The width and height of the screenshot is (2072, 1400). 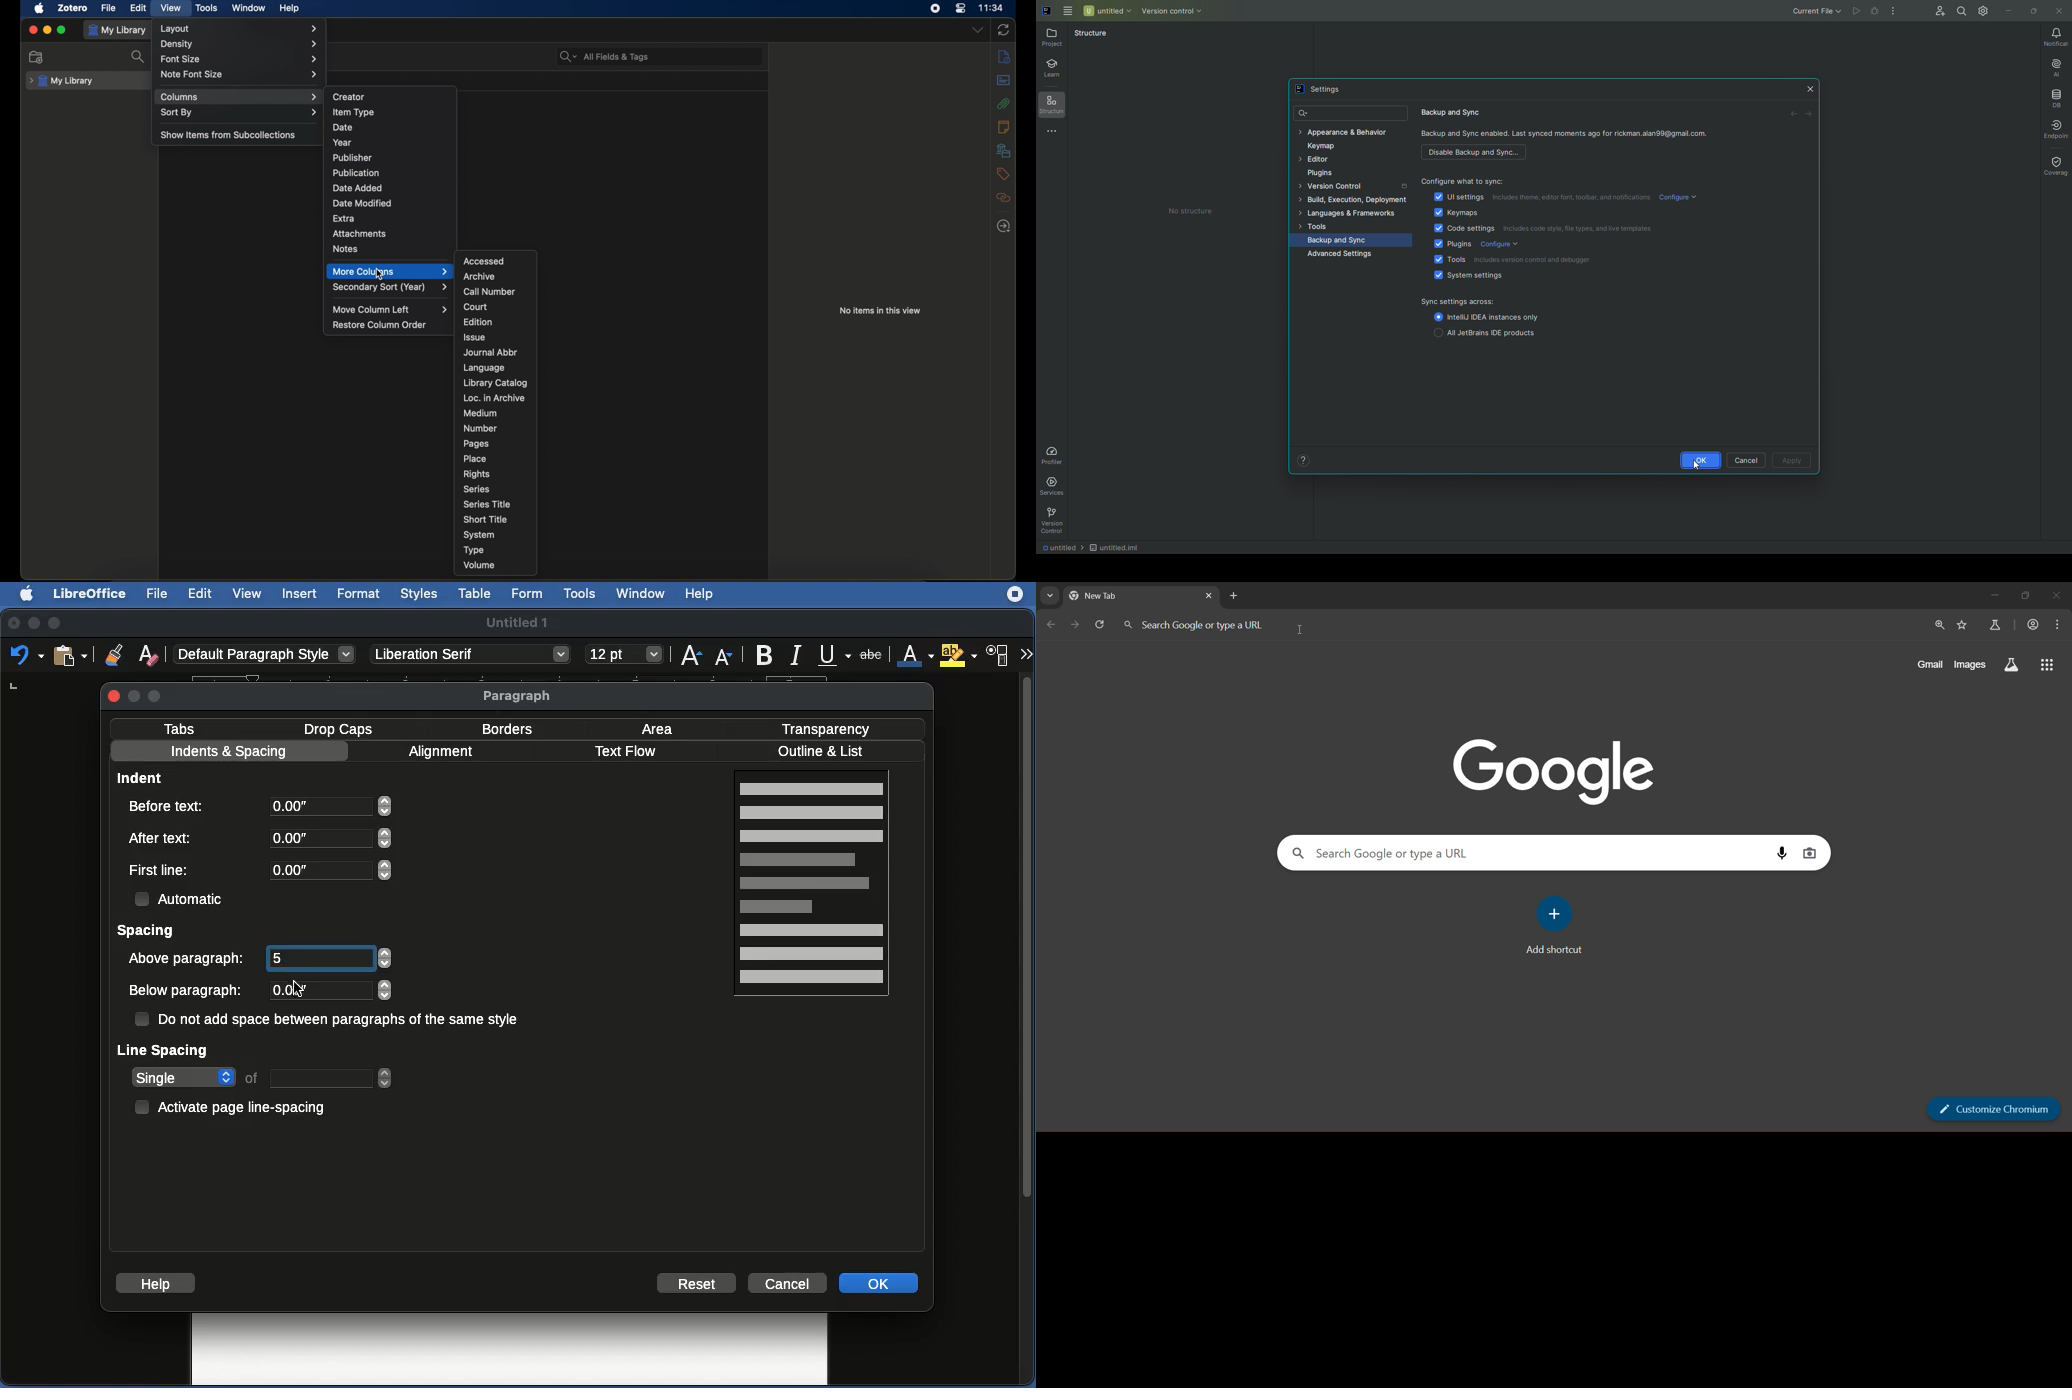 I want to click on more options, so click(x=2059, y=625).